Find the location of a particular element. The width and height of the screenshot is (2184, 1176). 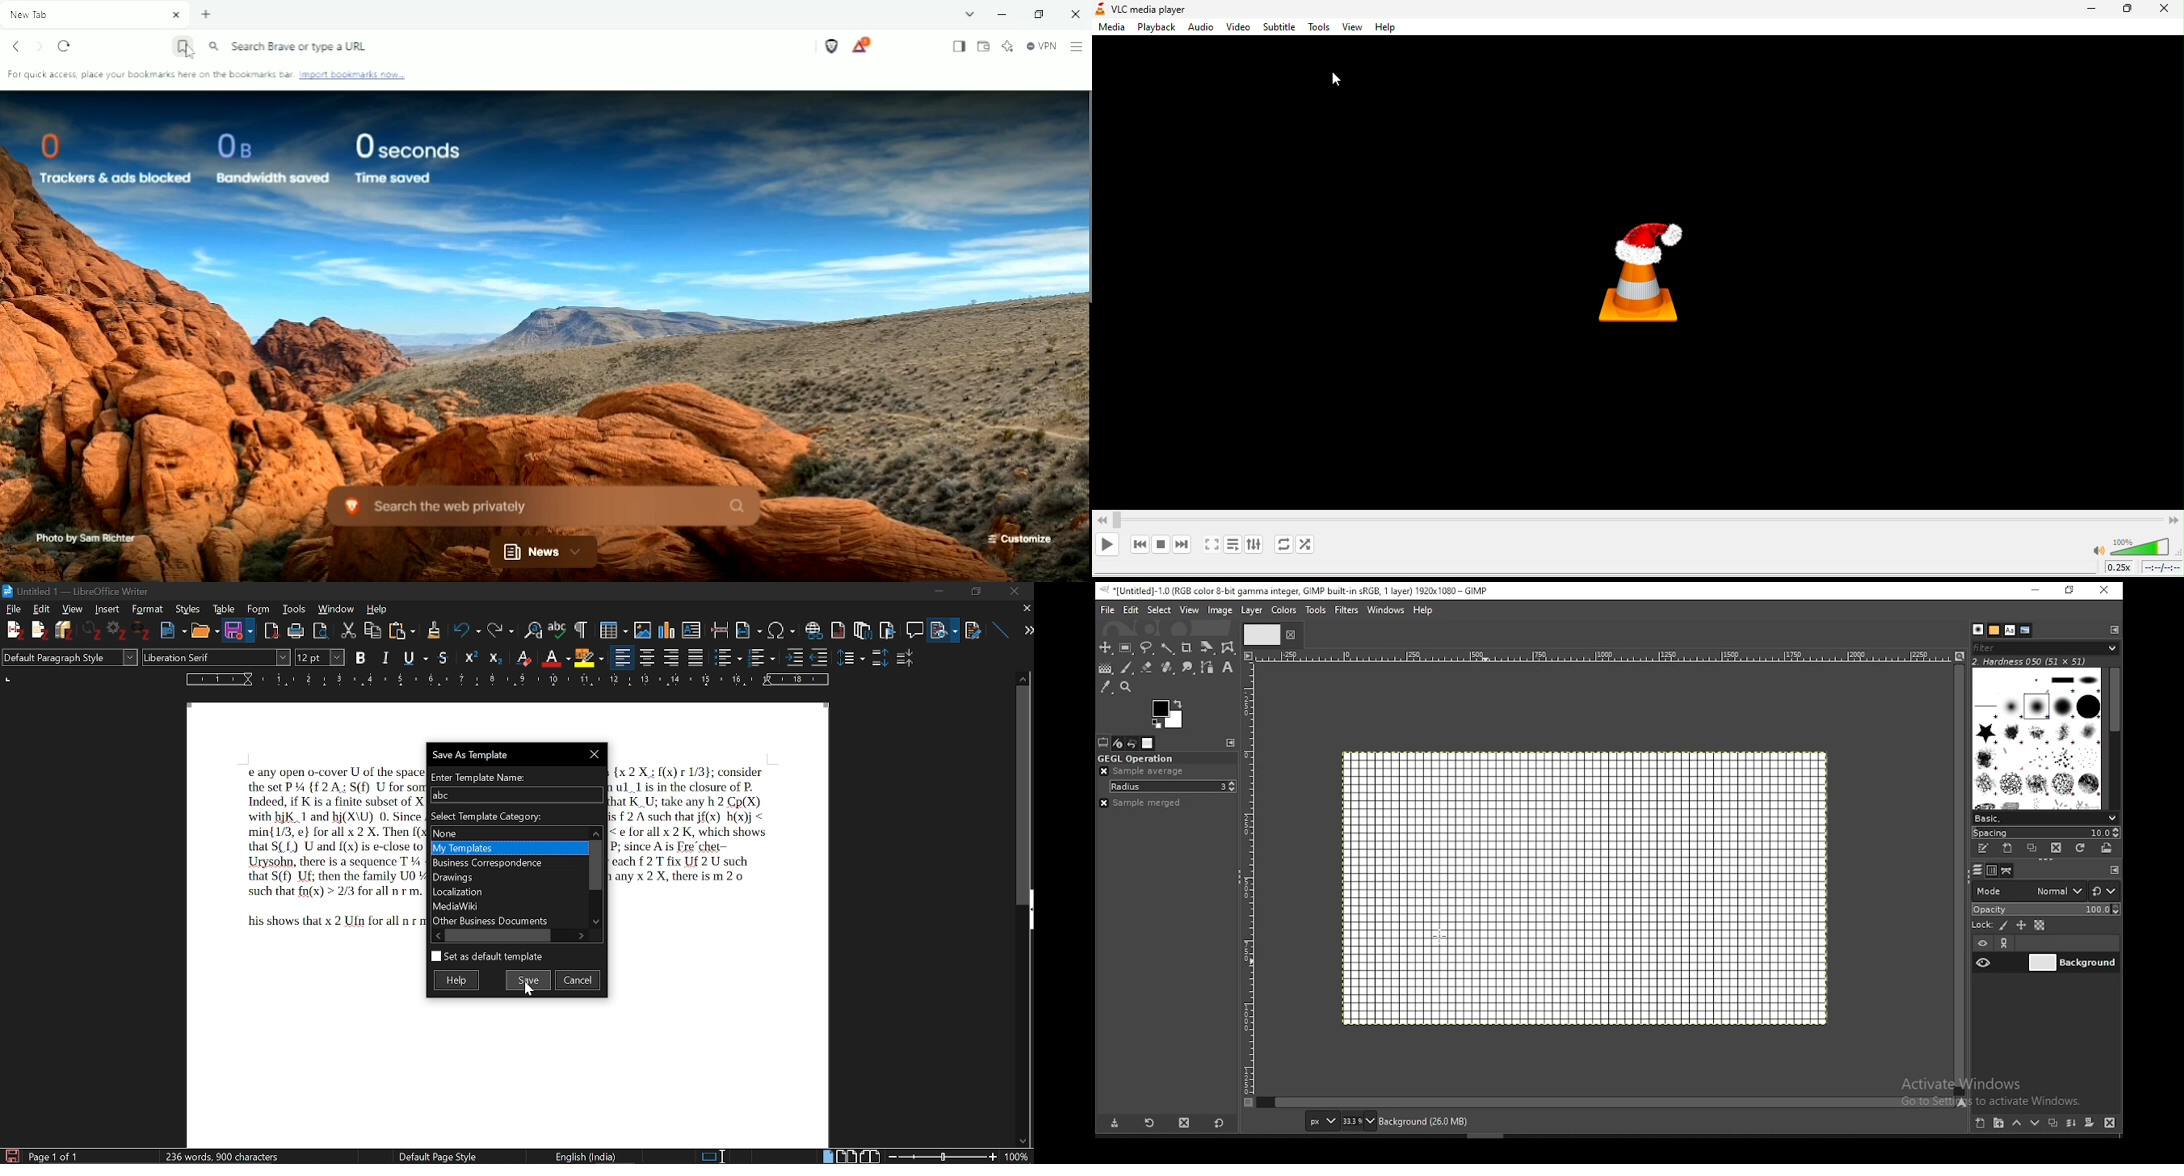

close is located at coordinates (1026, 609).